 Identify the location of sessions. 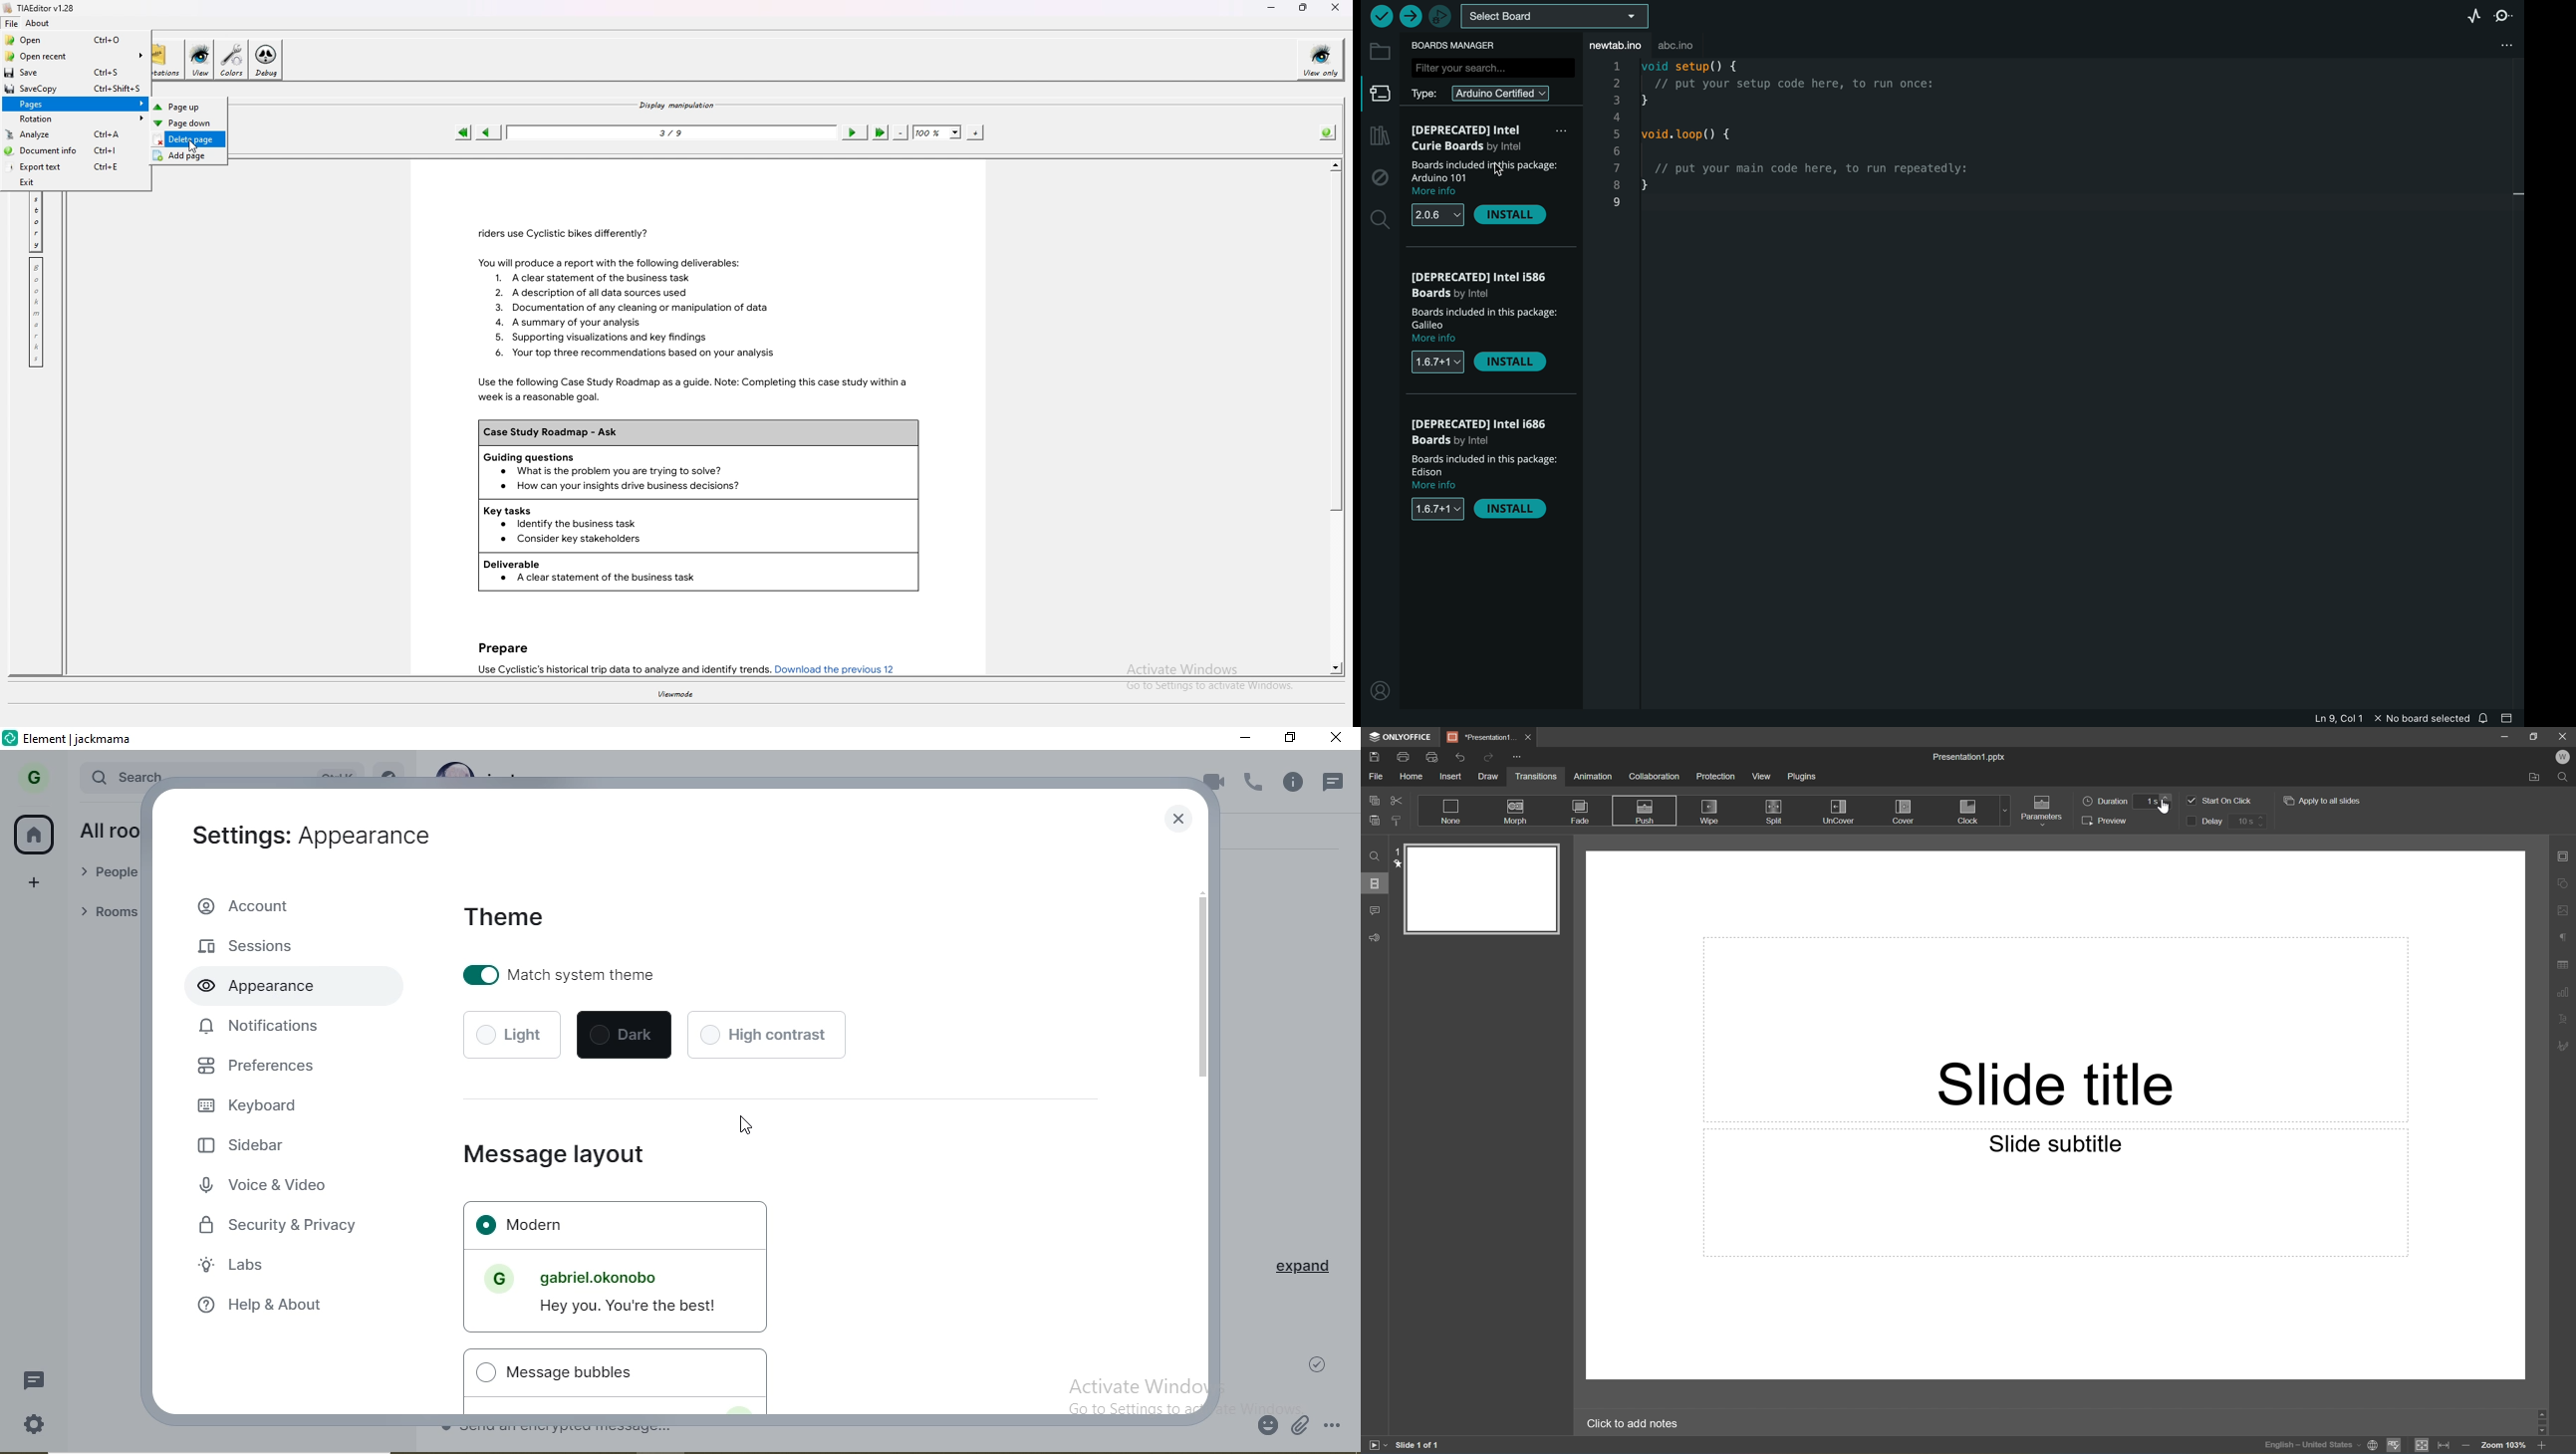
(249, 945).